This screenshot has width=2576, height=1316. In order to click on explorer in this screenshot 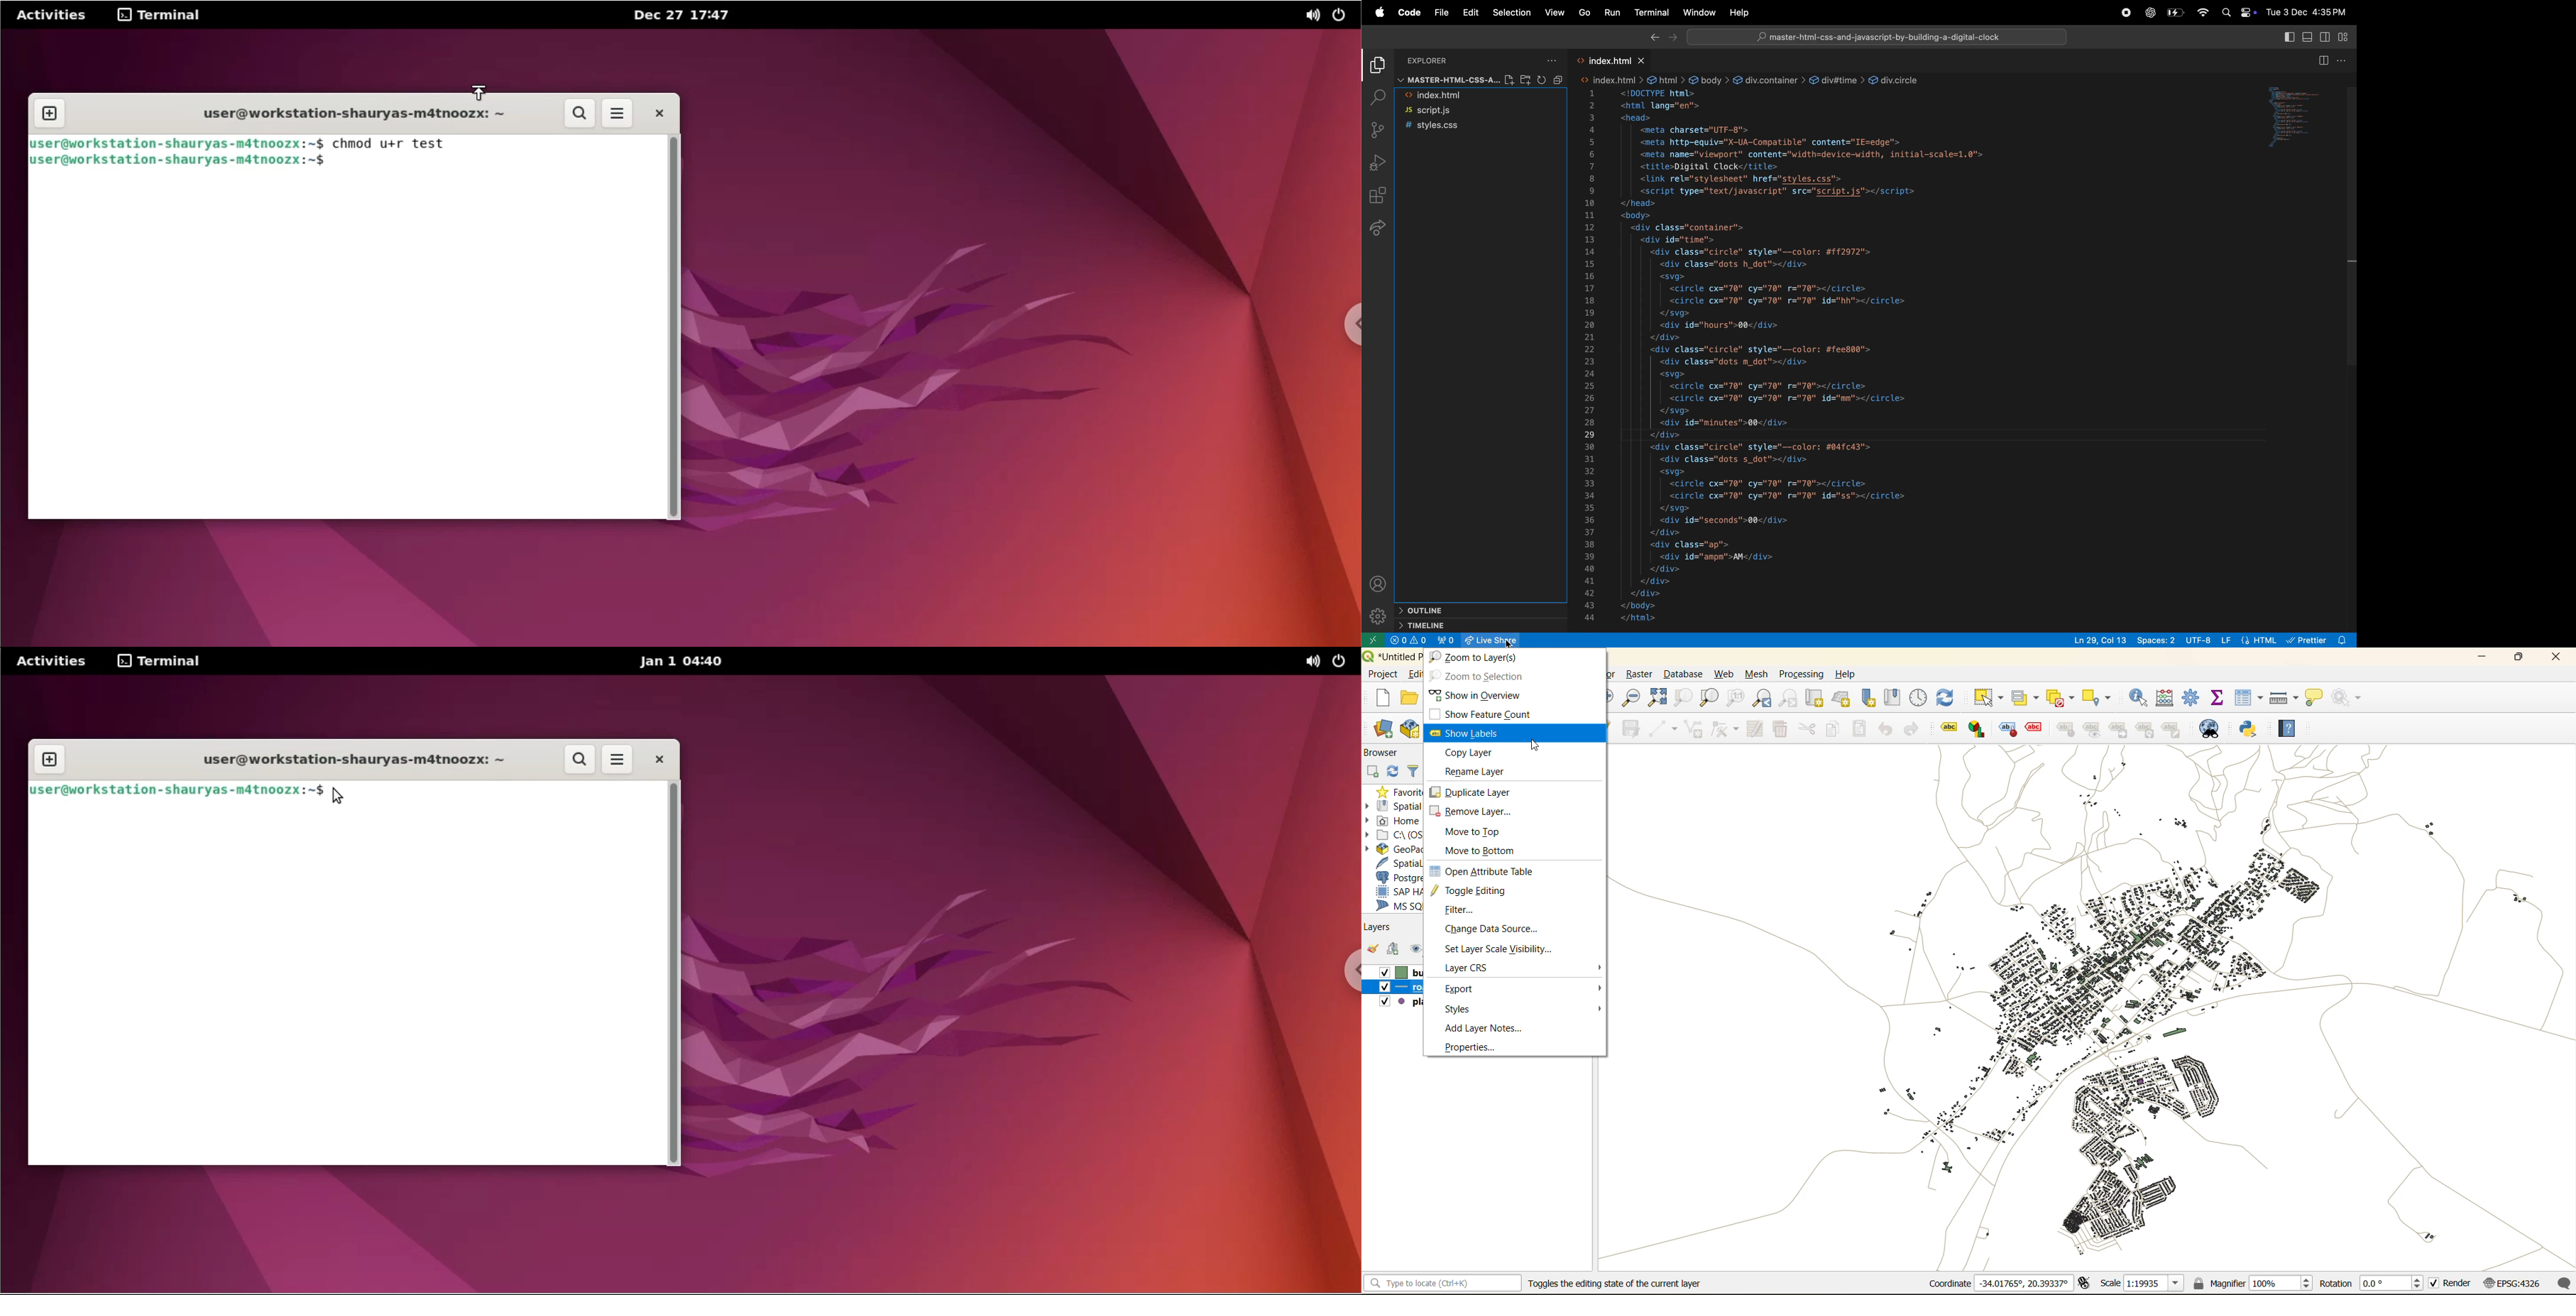, I will do `click(1377, 67)`.